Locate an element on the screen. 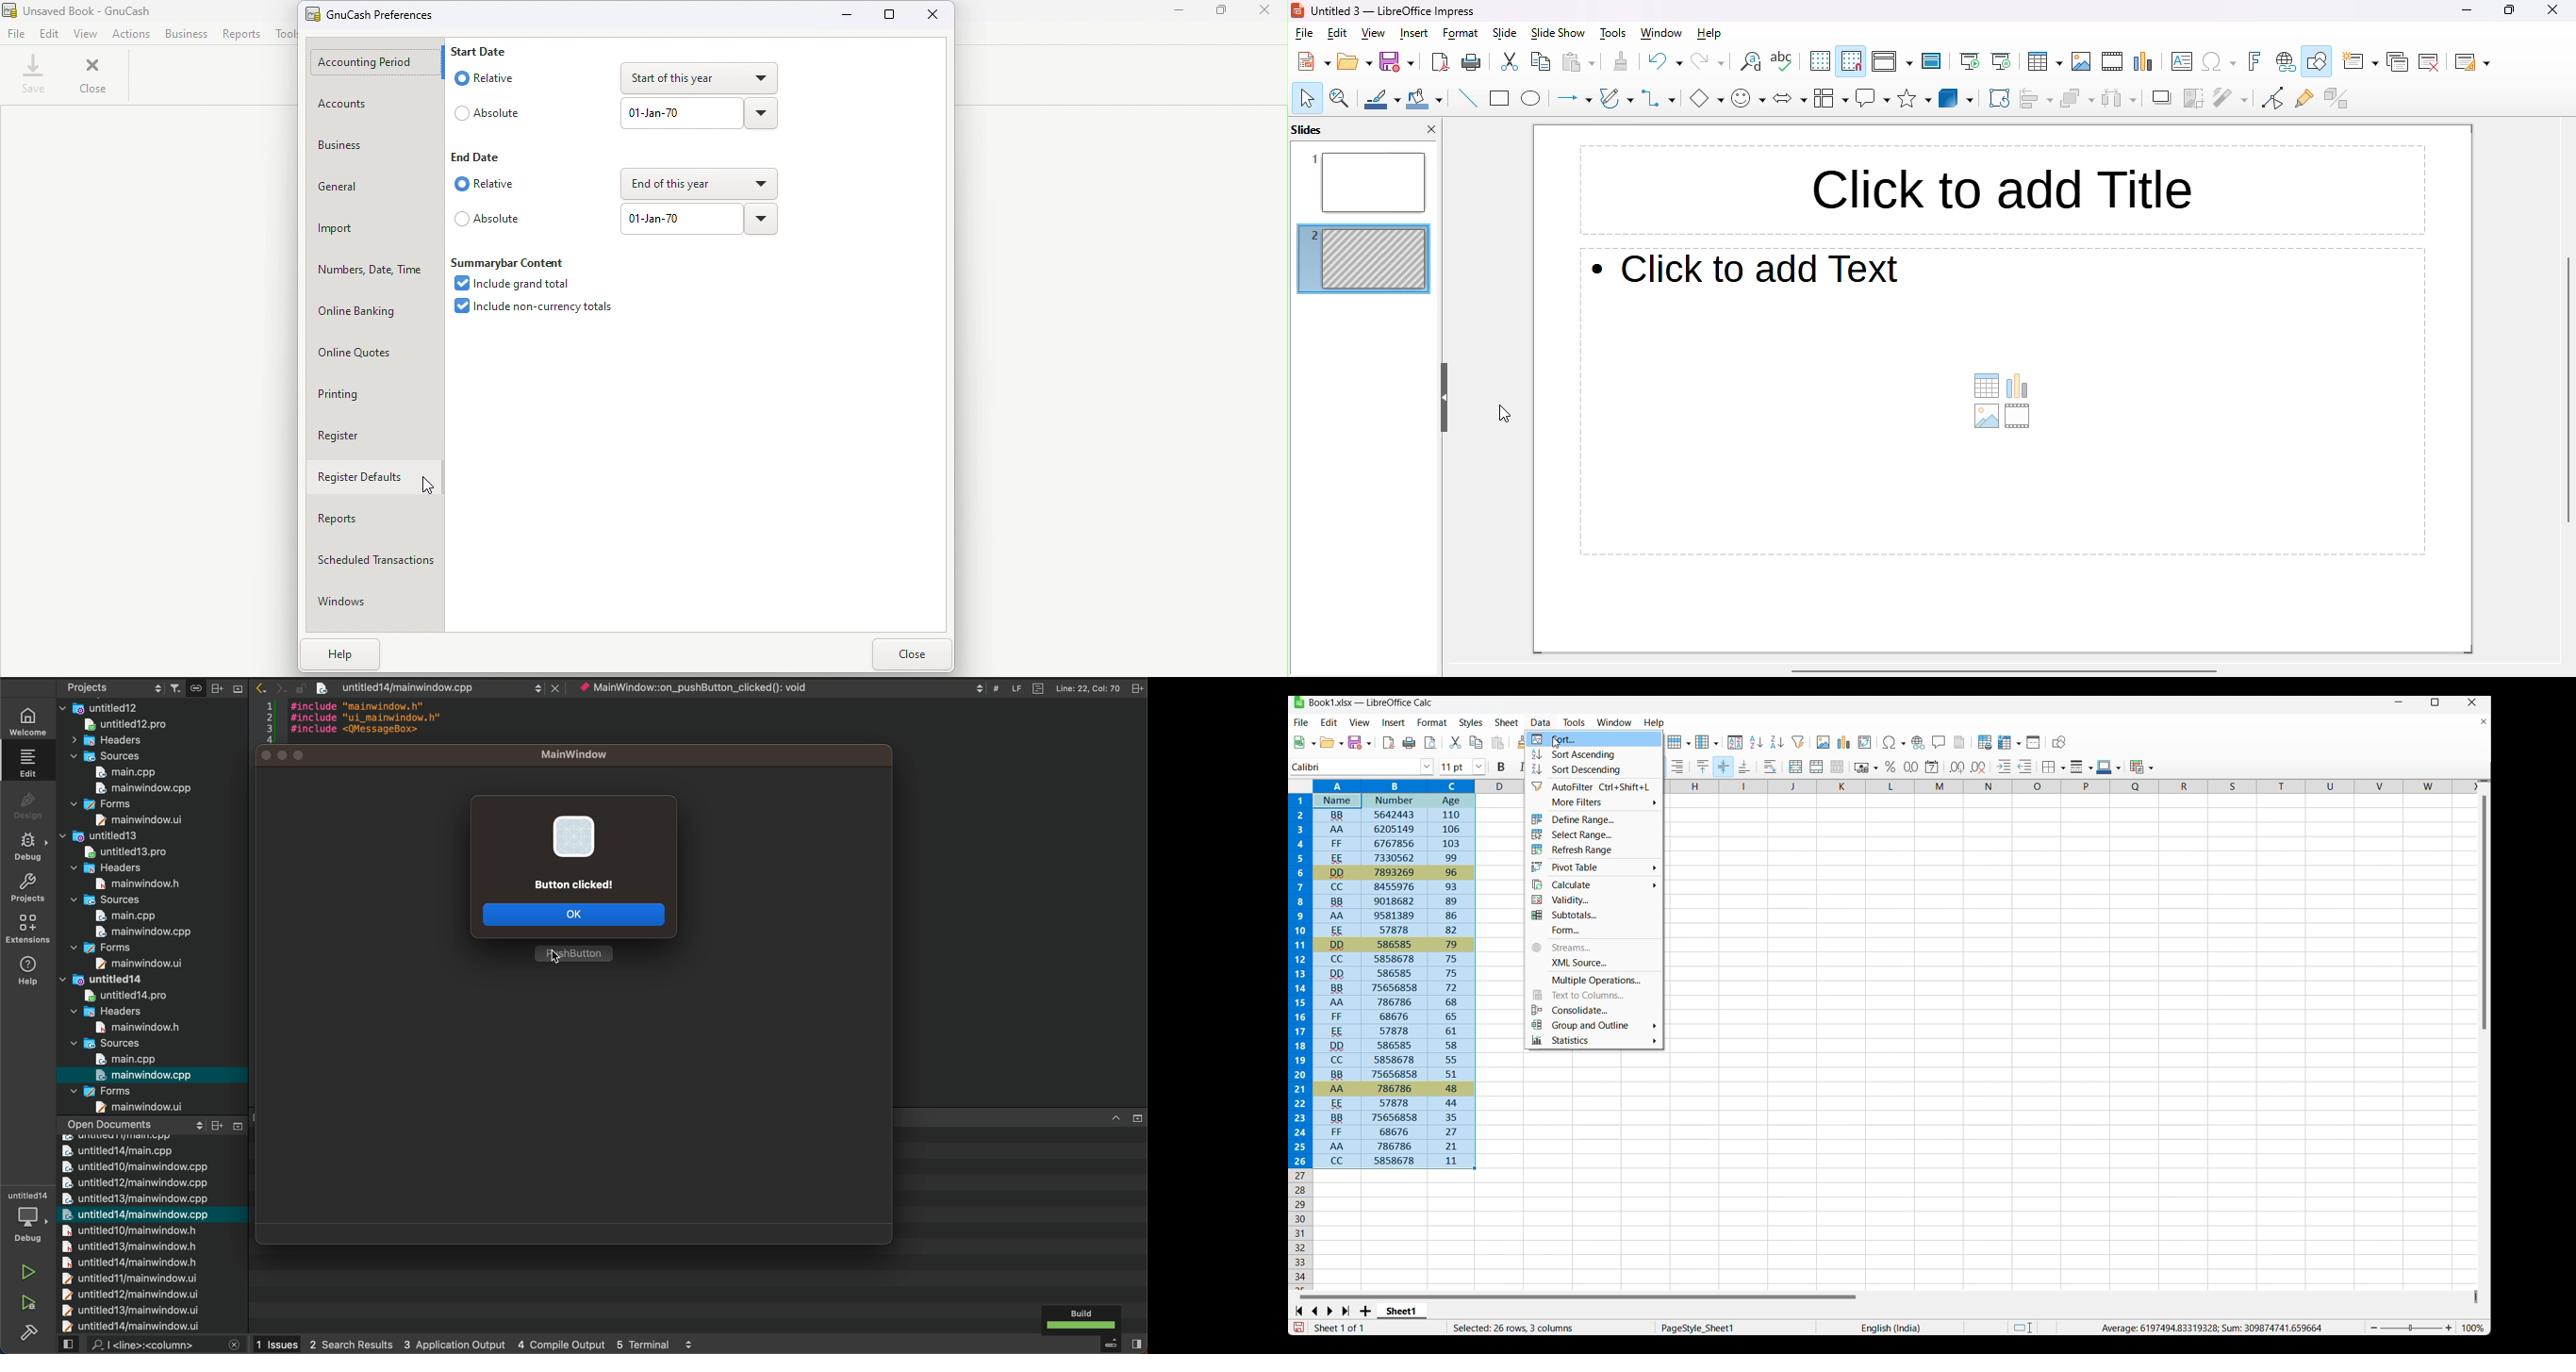 This screenshot has width=2576, height=1372. new is located at coordinates (1313, 61).